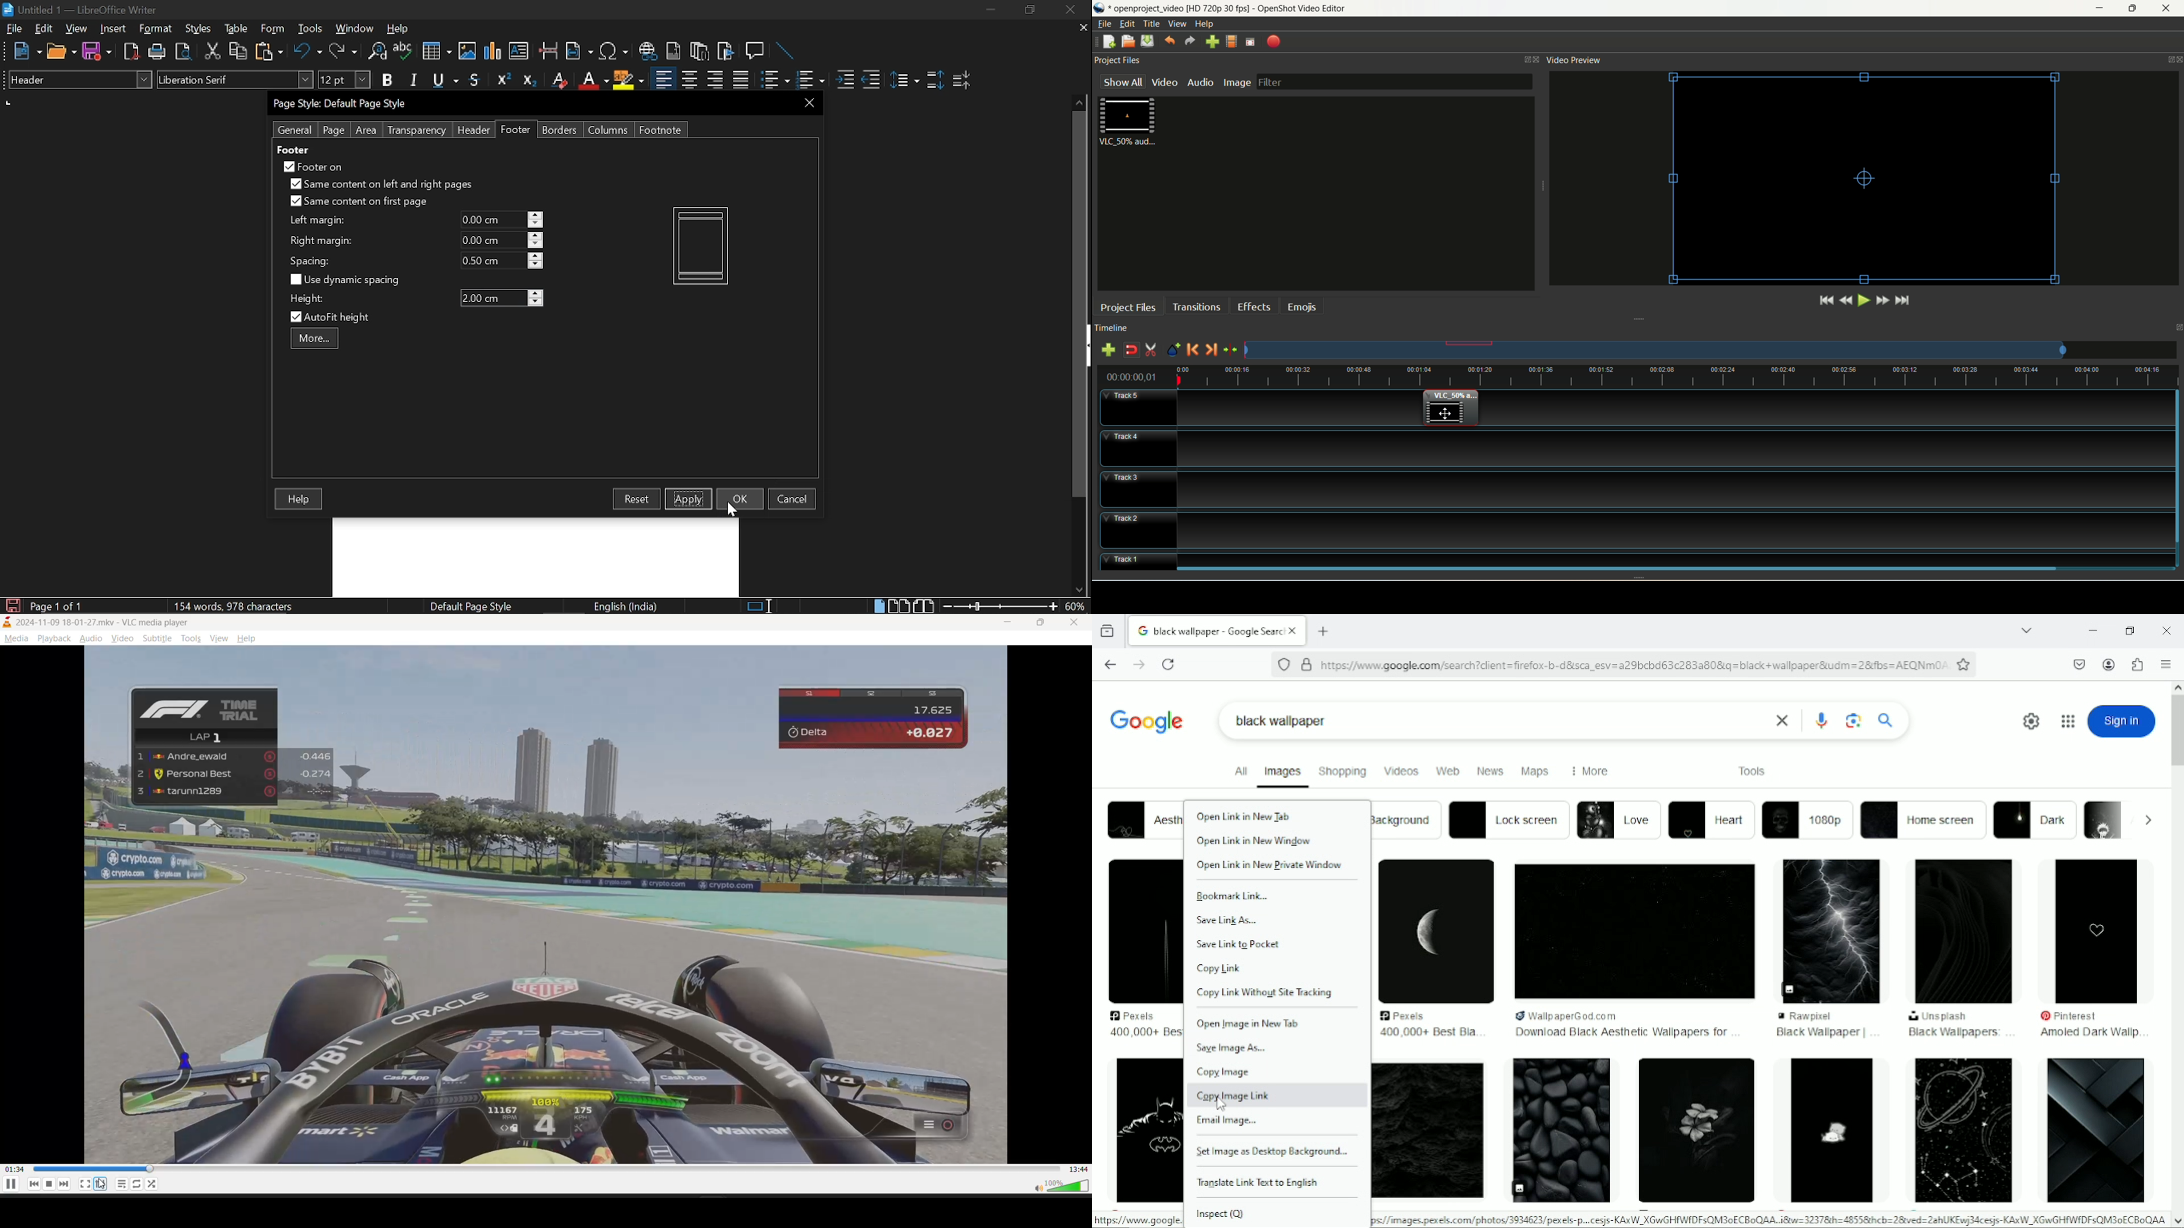 The height and width of the screenshot is (1232, 2184). I want to click on download black aesthetic wallpapers for, so click(1621, 1033).